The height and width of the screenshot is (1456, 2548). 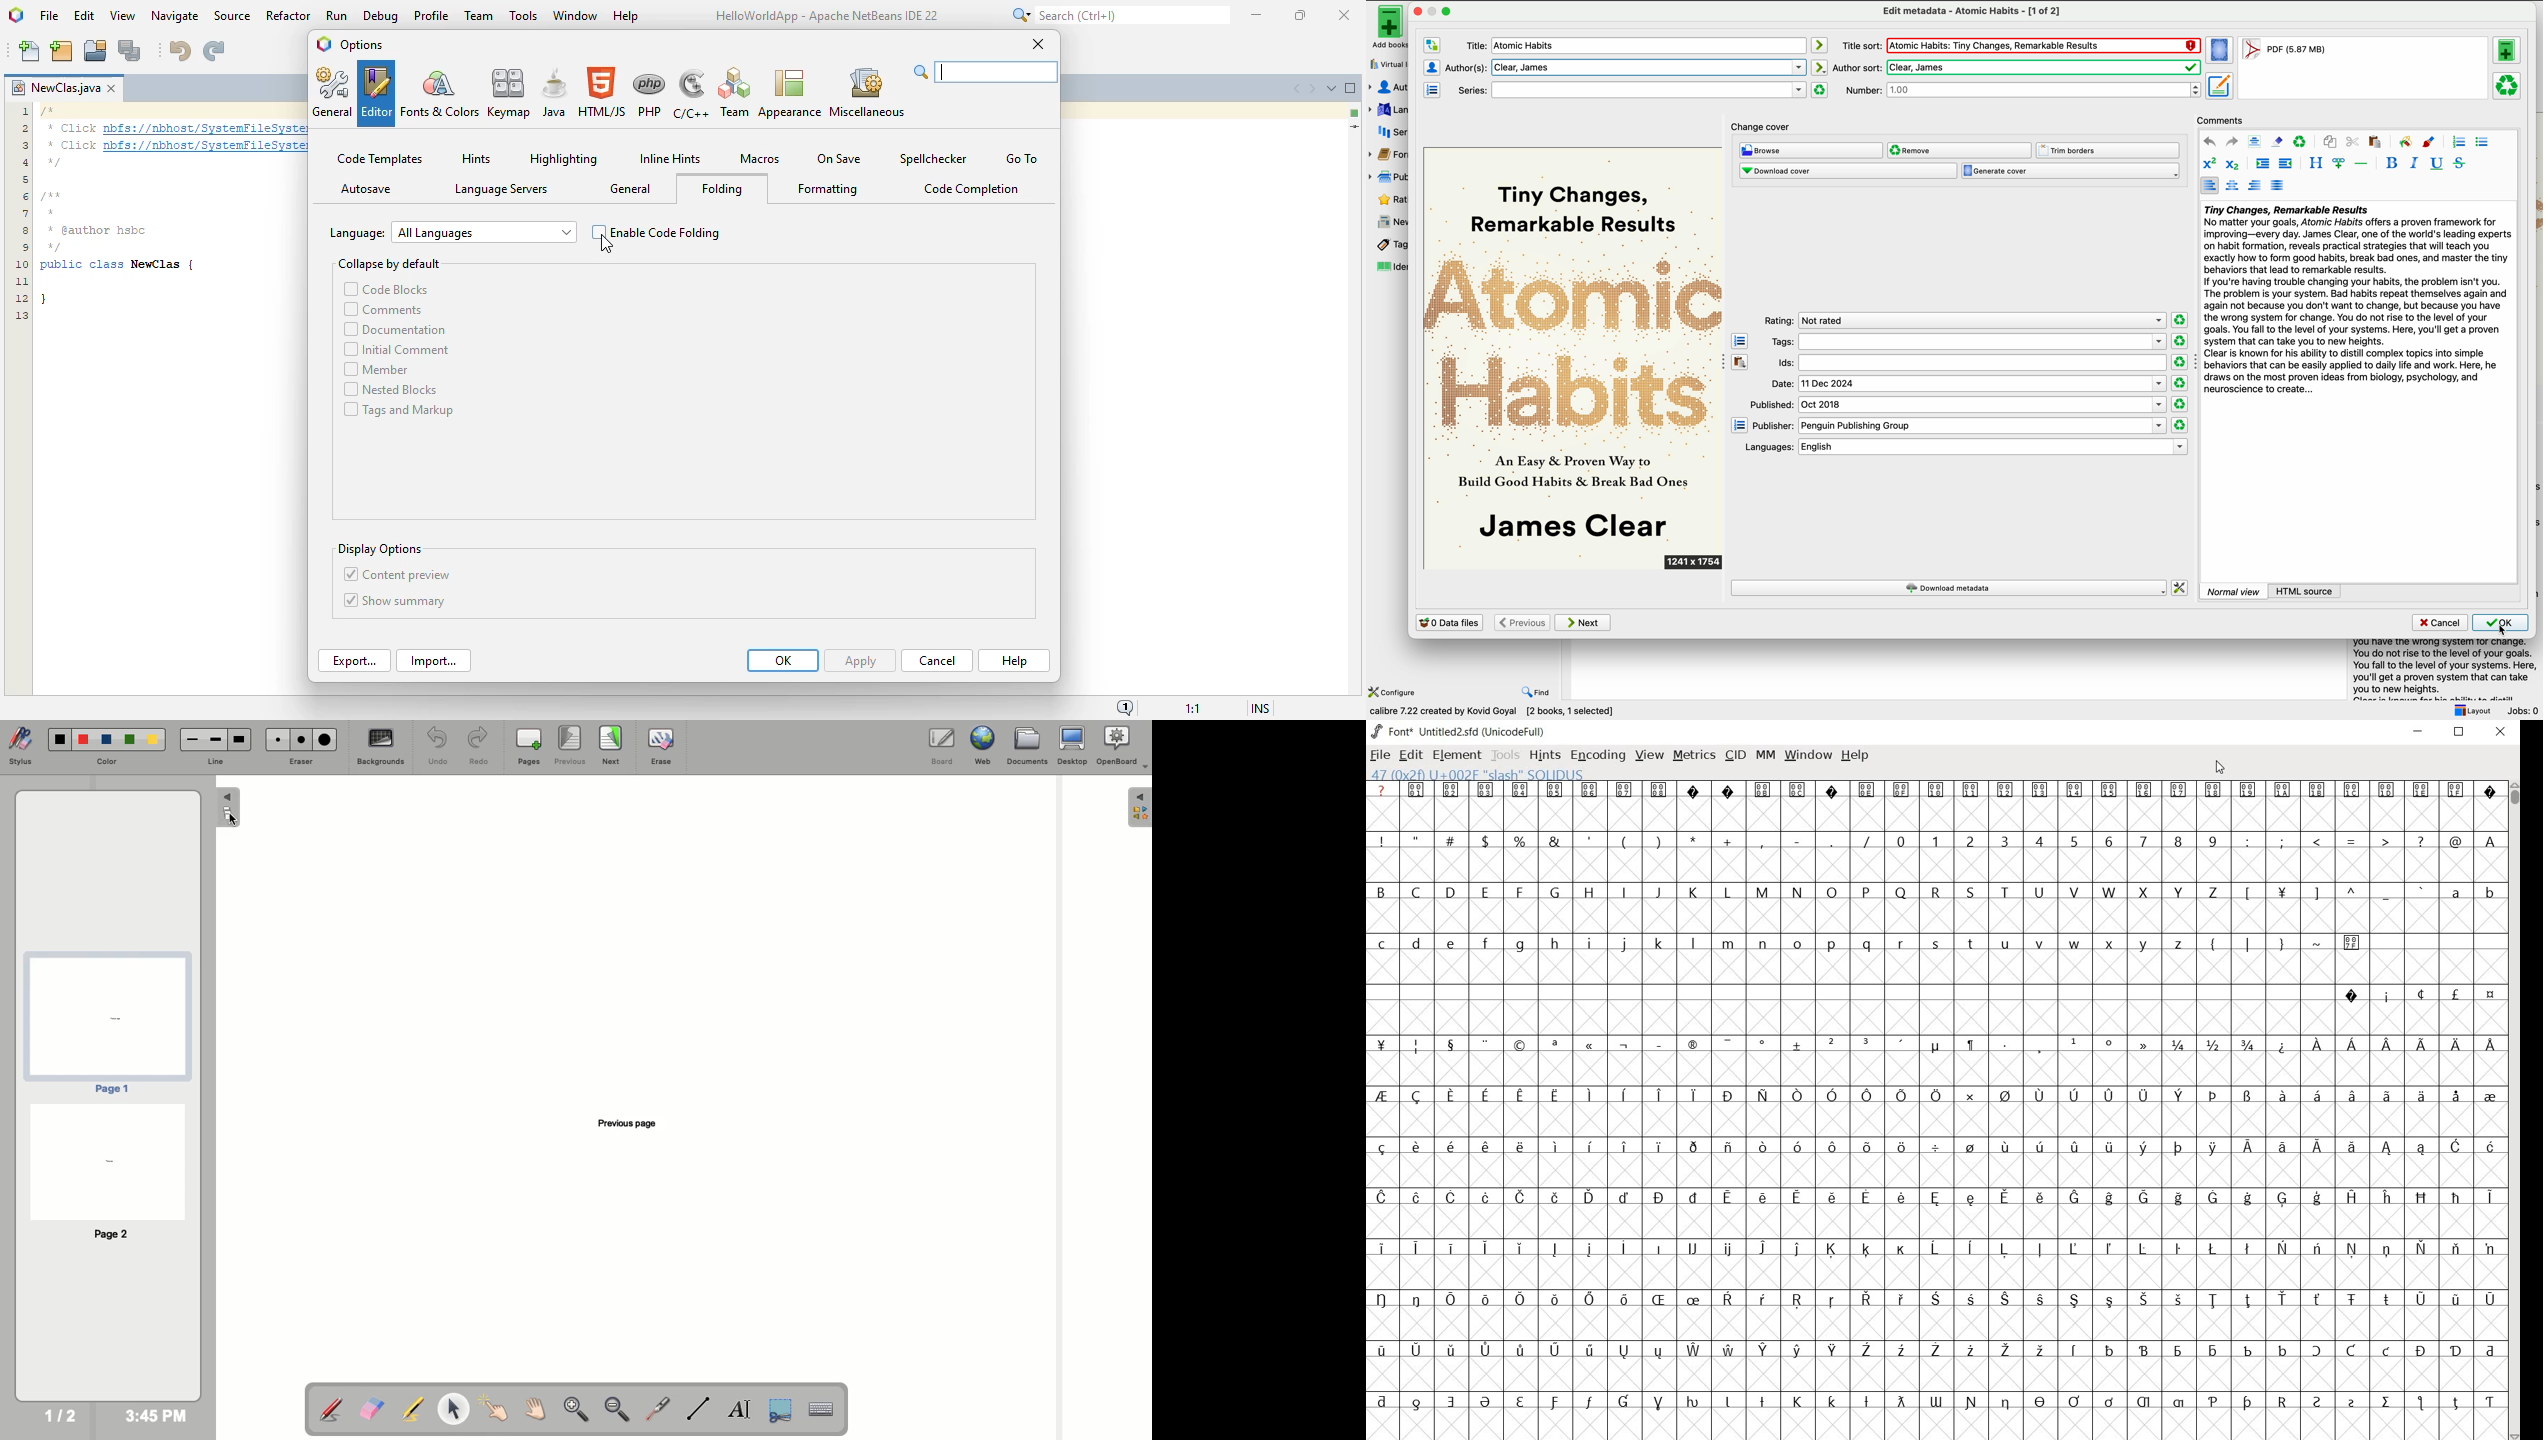 I want to click on open the manage publisher editor, so click(x=1740, y=425).